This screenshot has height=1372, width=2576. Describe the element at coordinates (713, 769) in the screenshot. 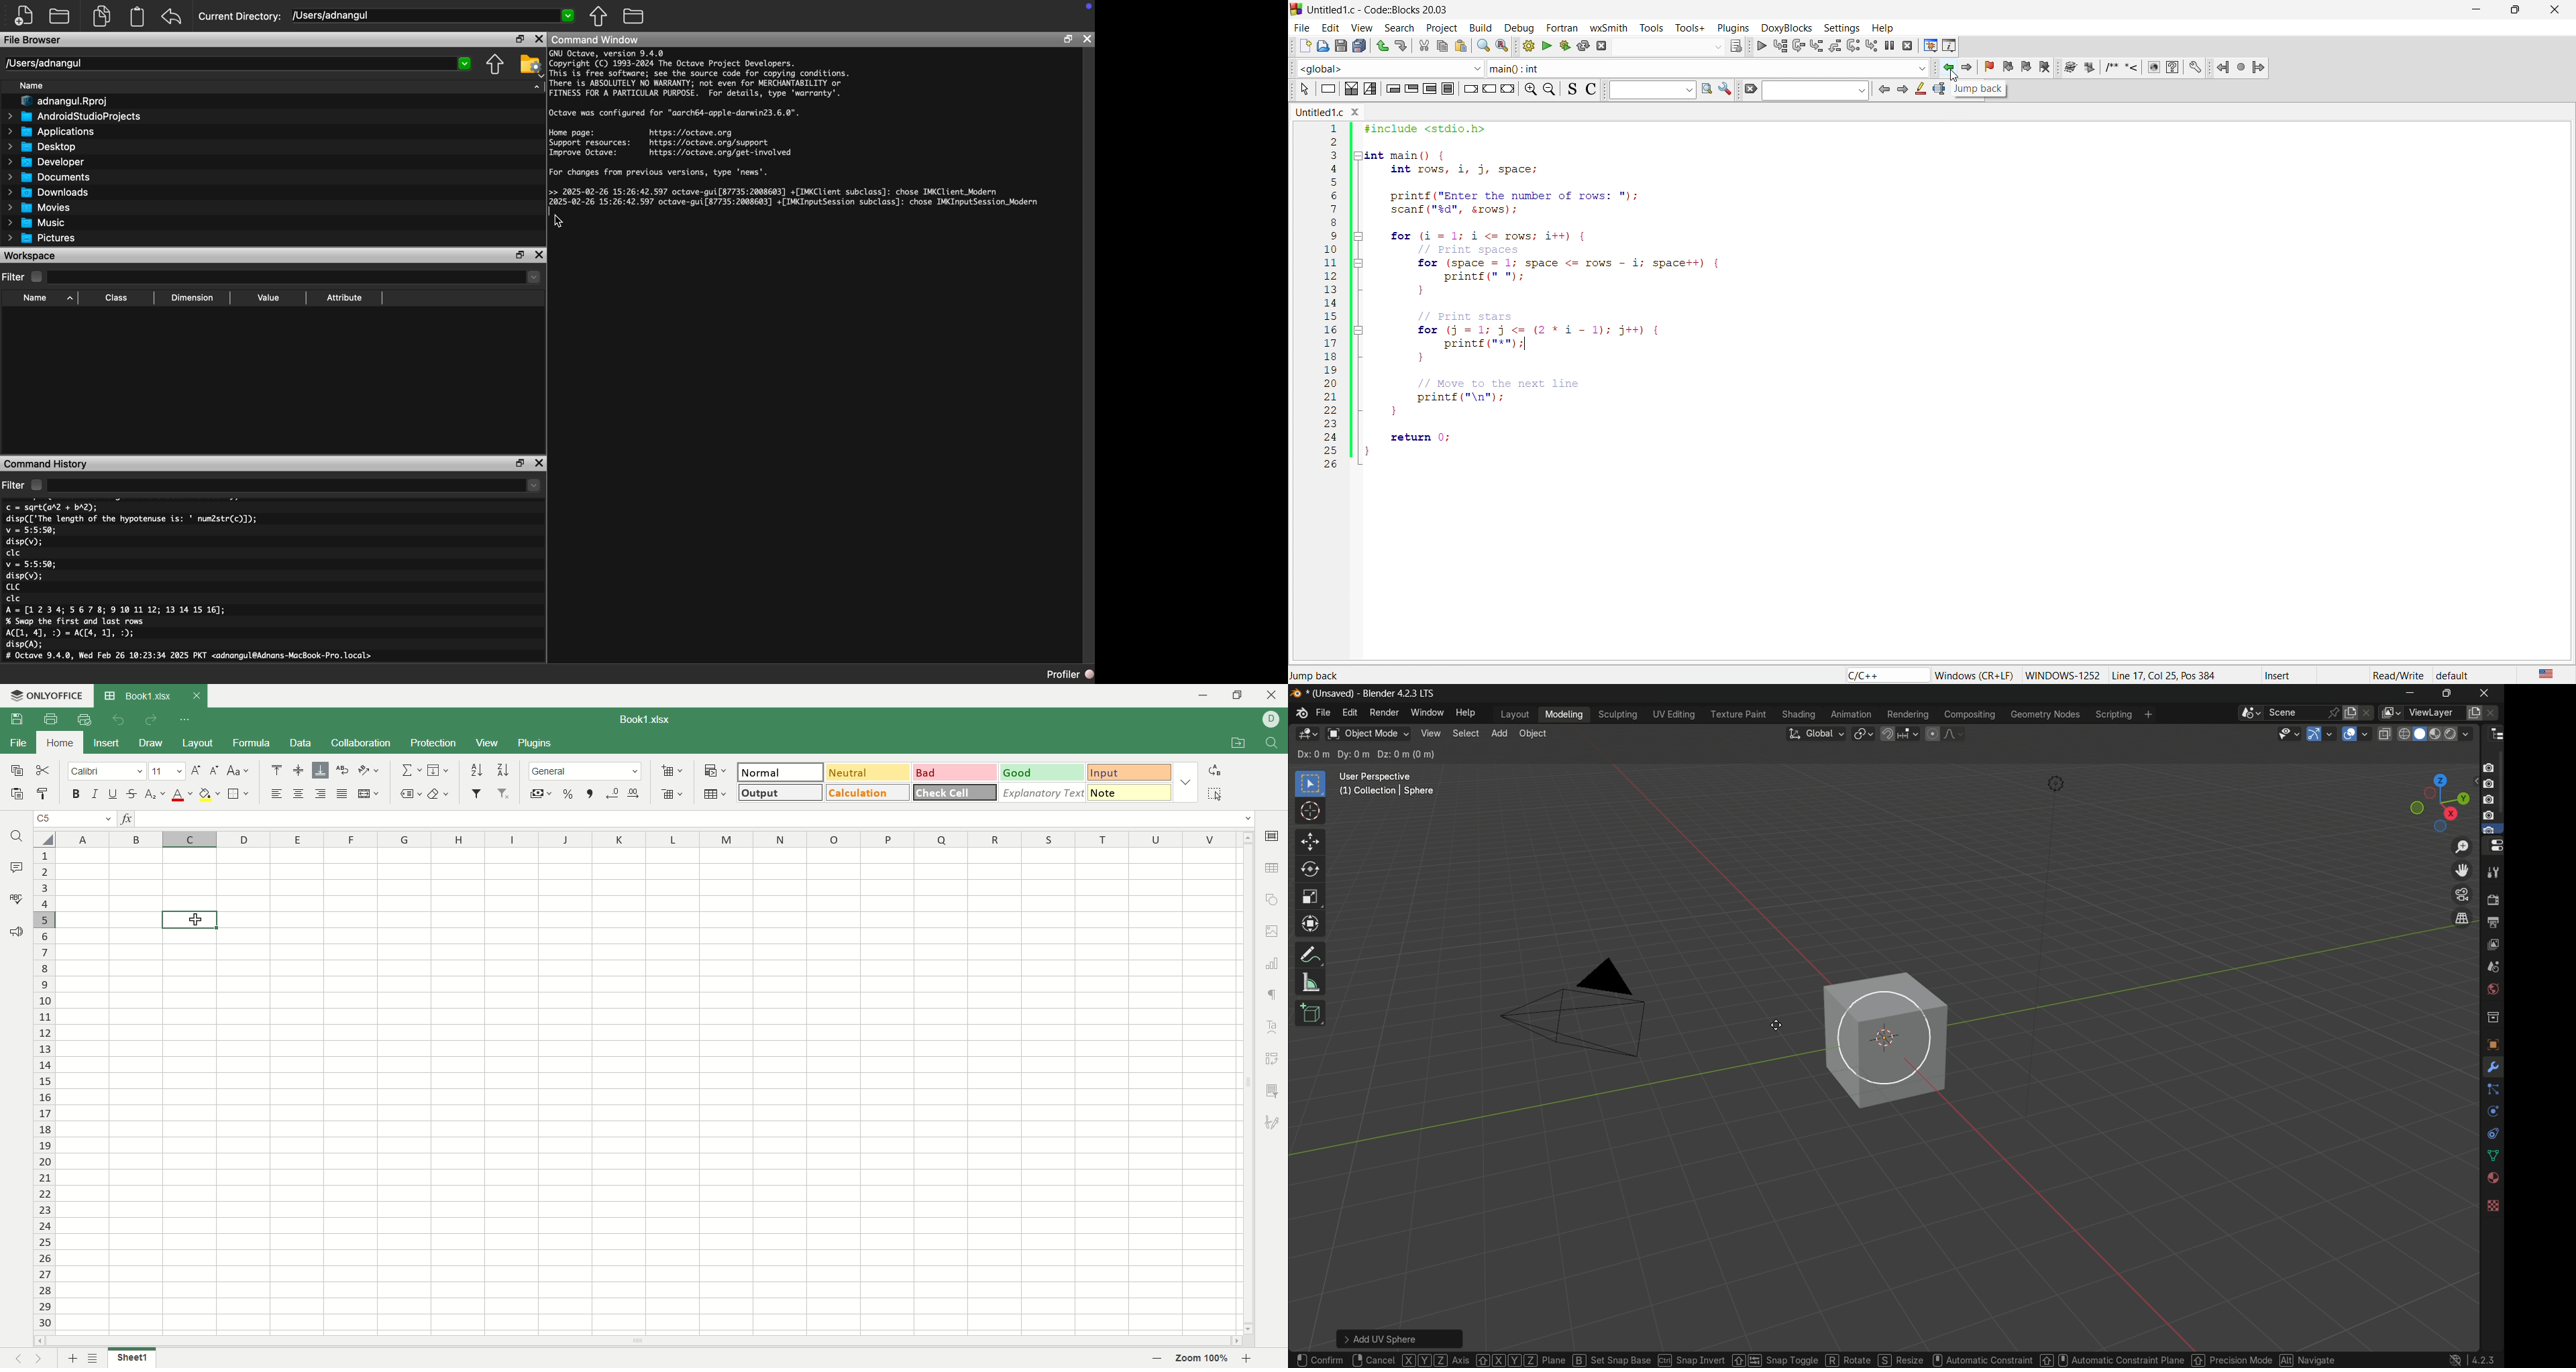

I see `conditional formatting` at that location.